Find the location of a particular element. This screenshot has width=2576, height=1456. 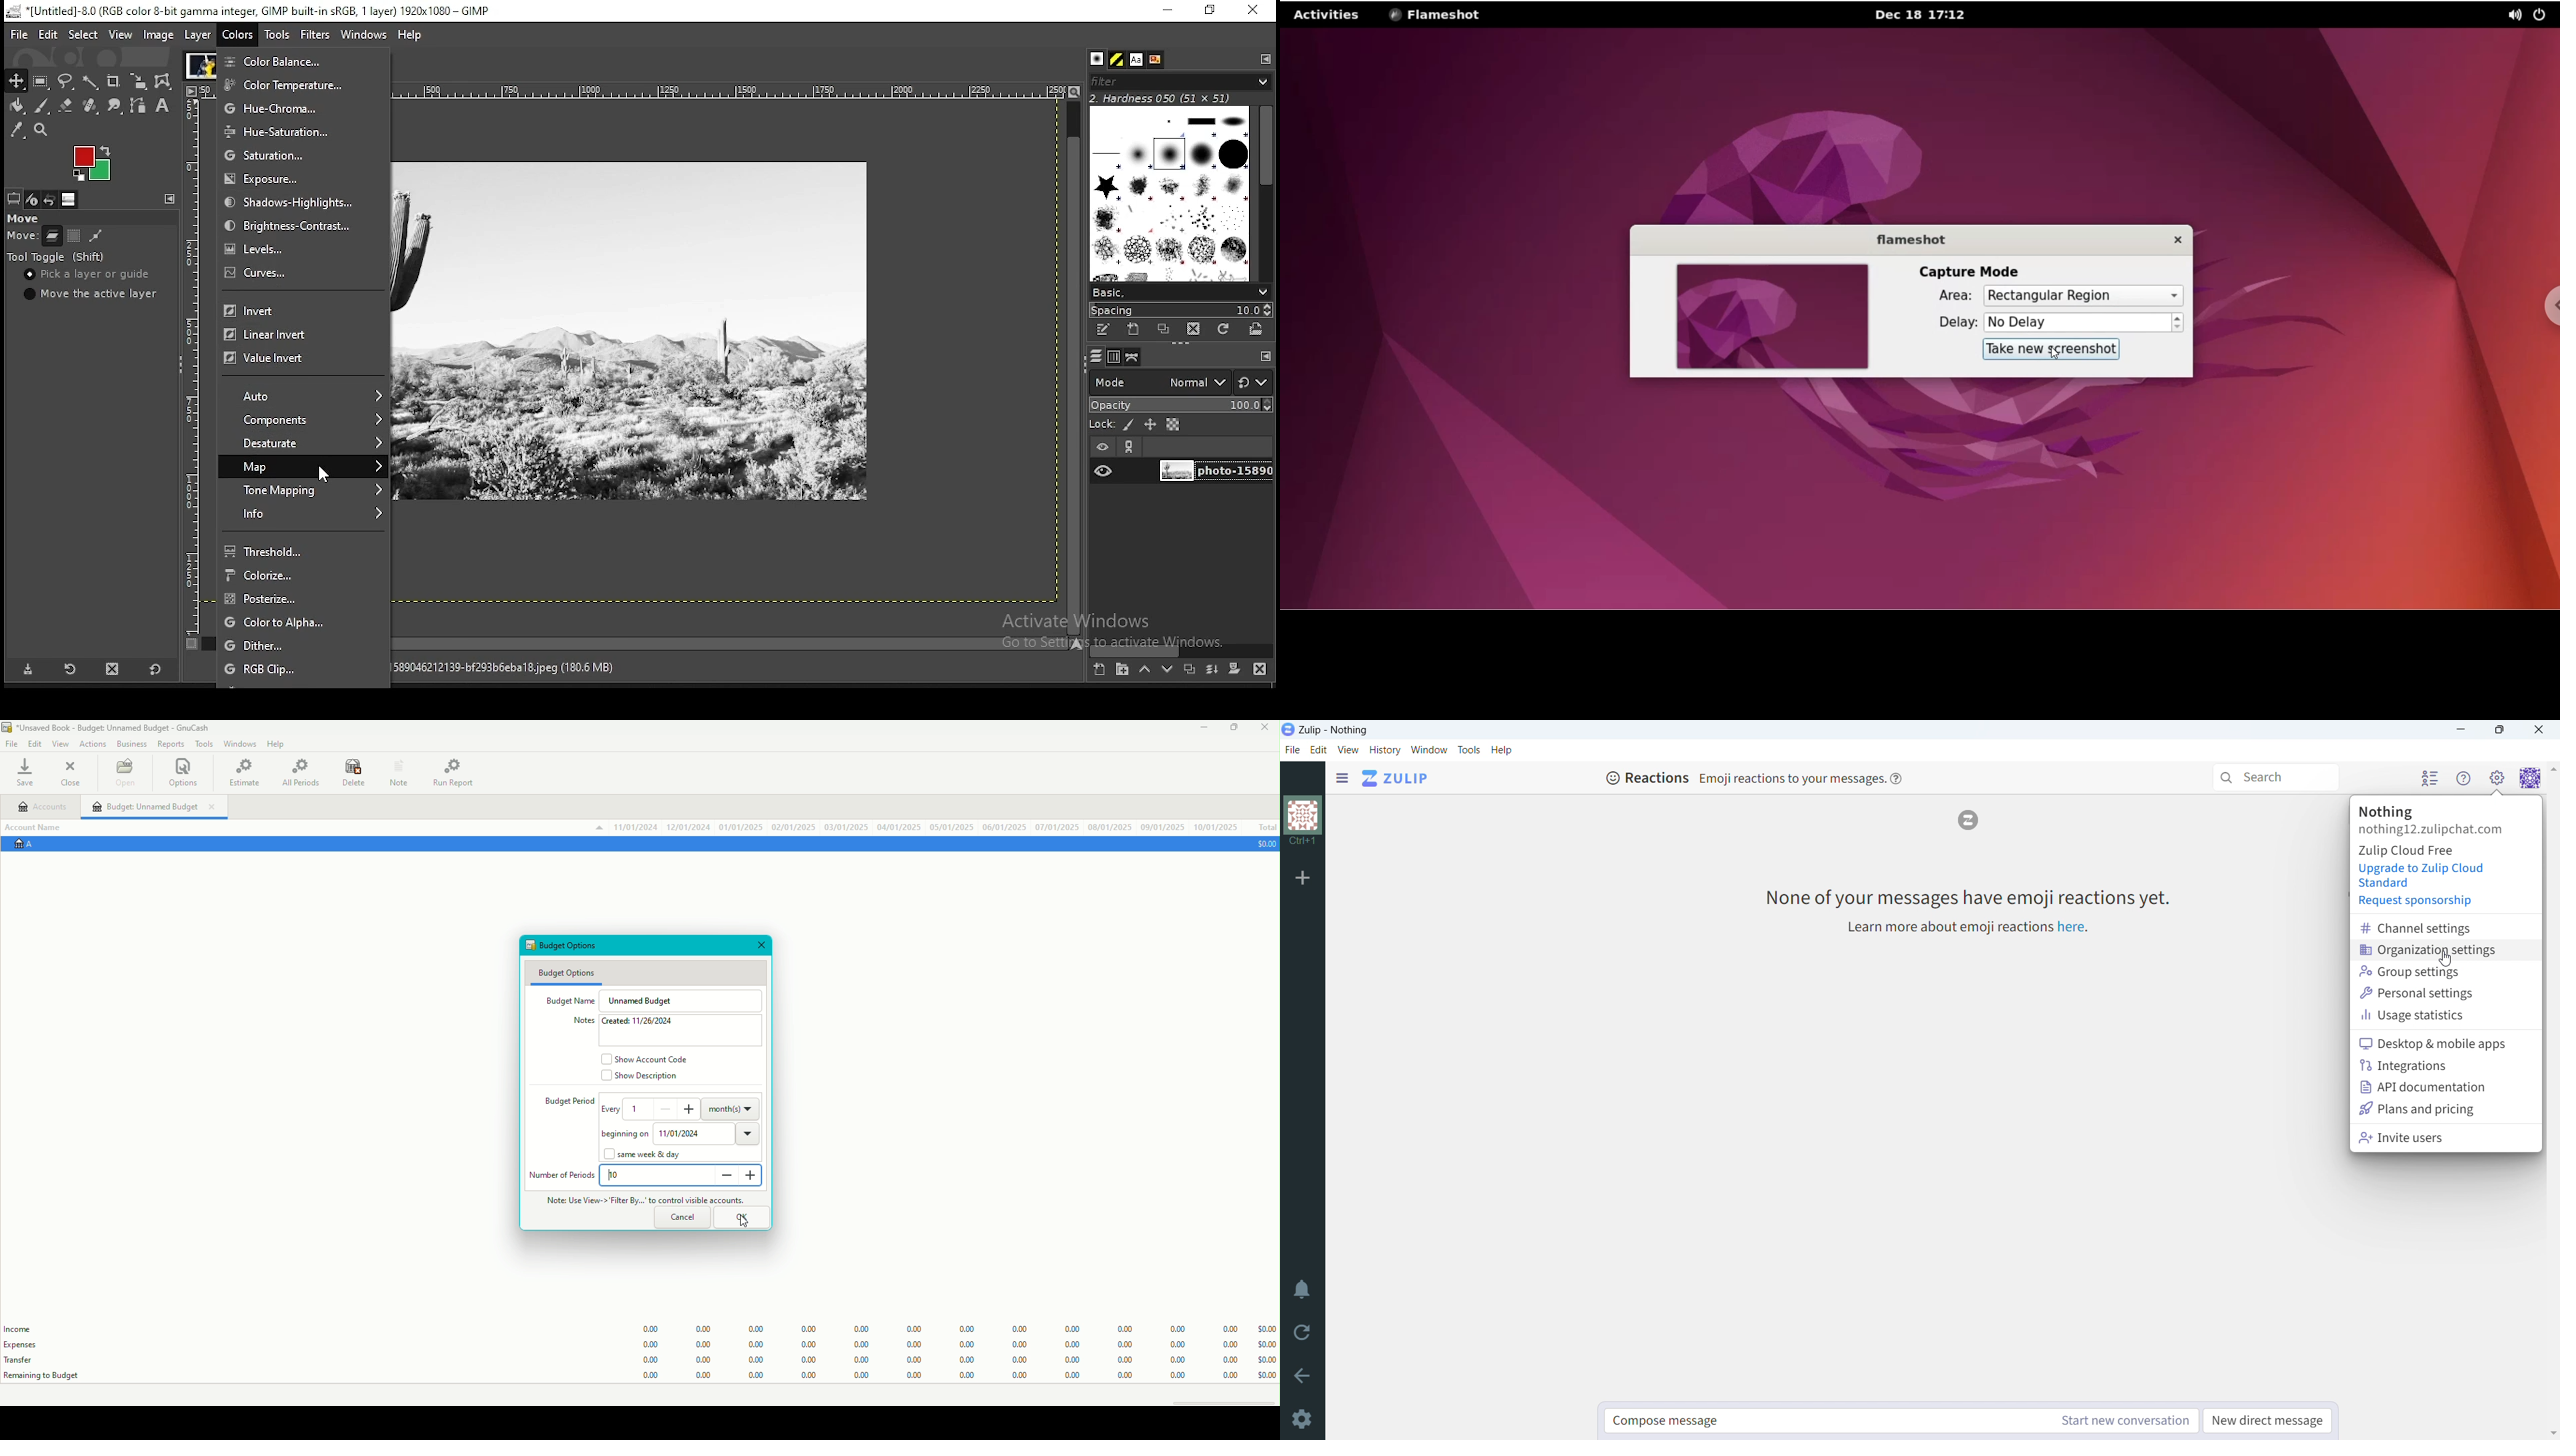

new direct message is located at coordinates (2267, 1421).